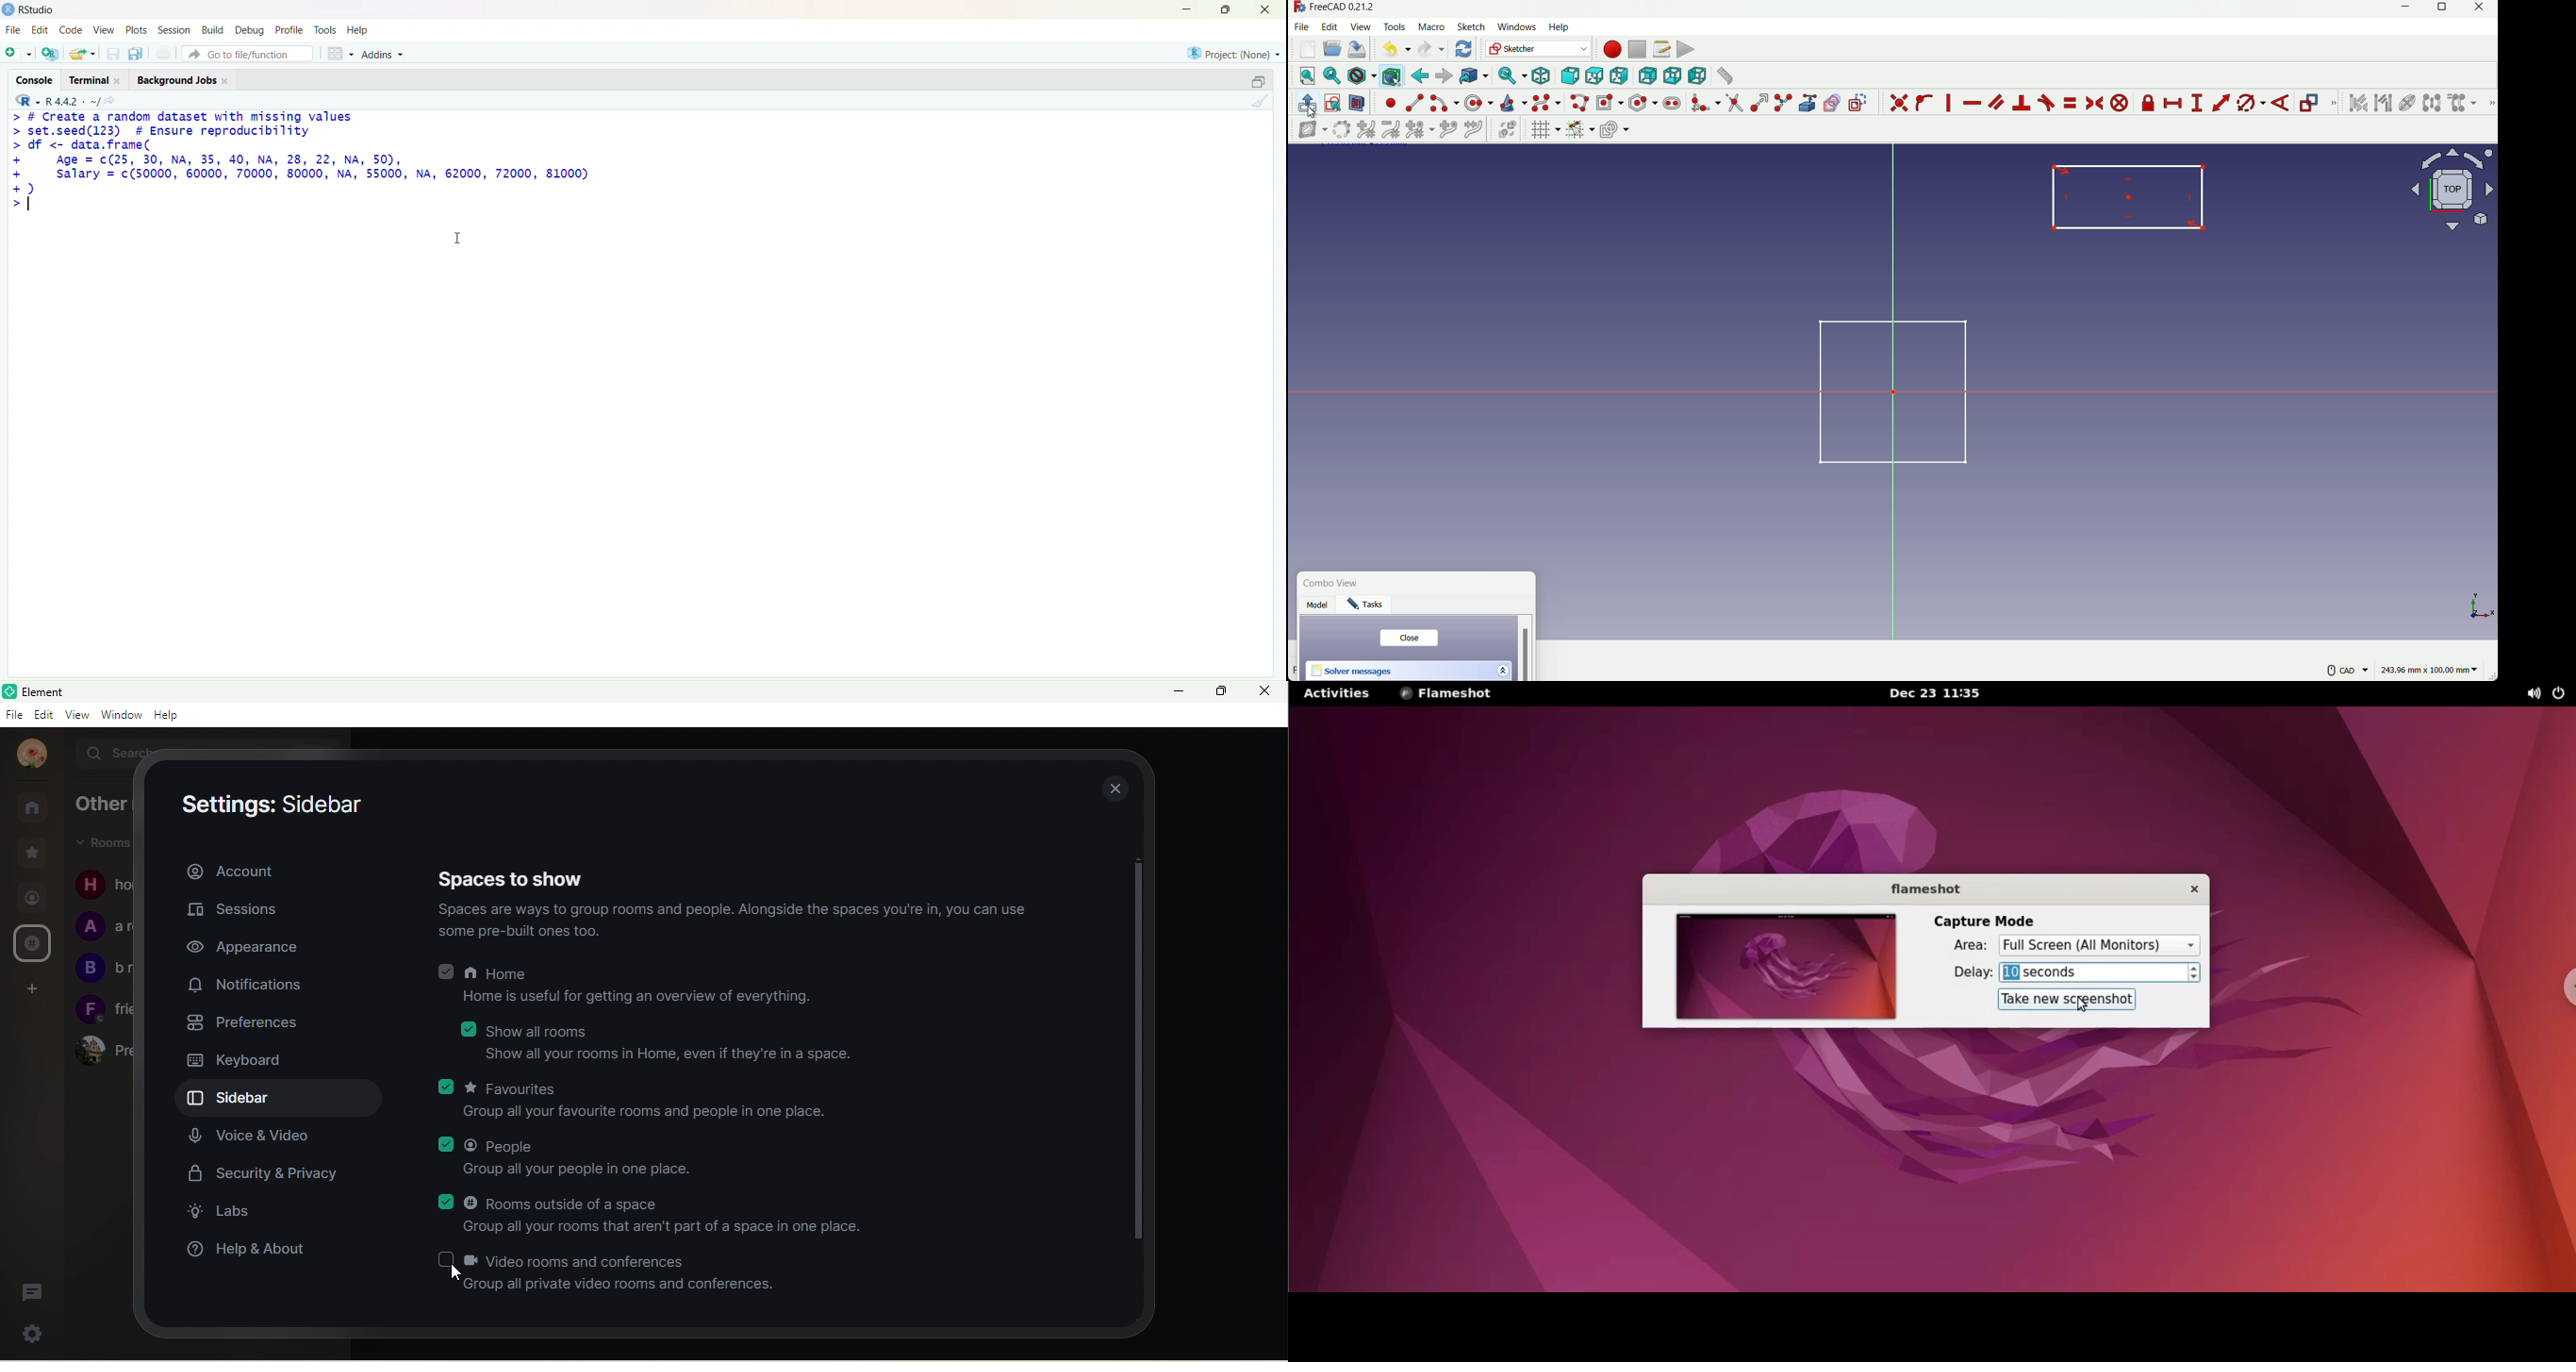  Describe the element at coordinates (1420, 76) in the screenshot. I see `back` at that location.